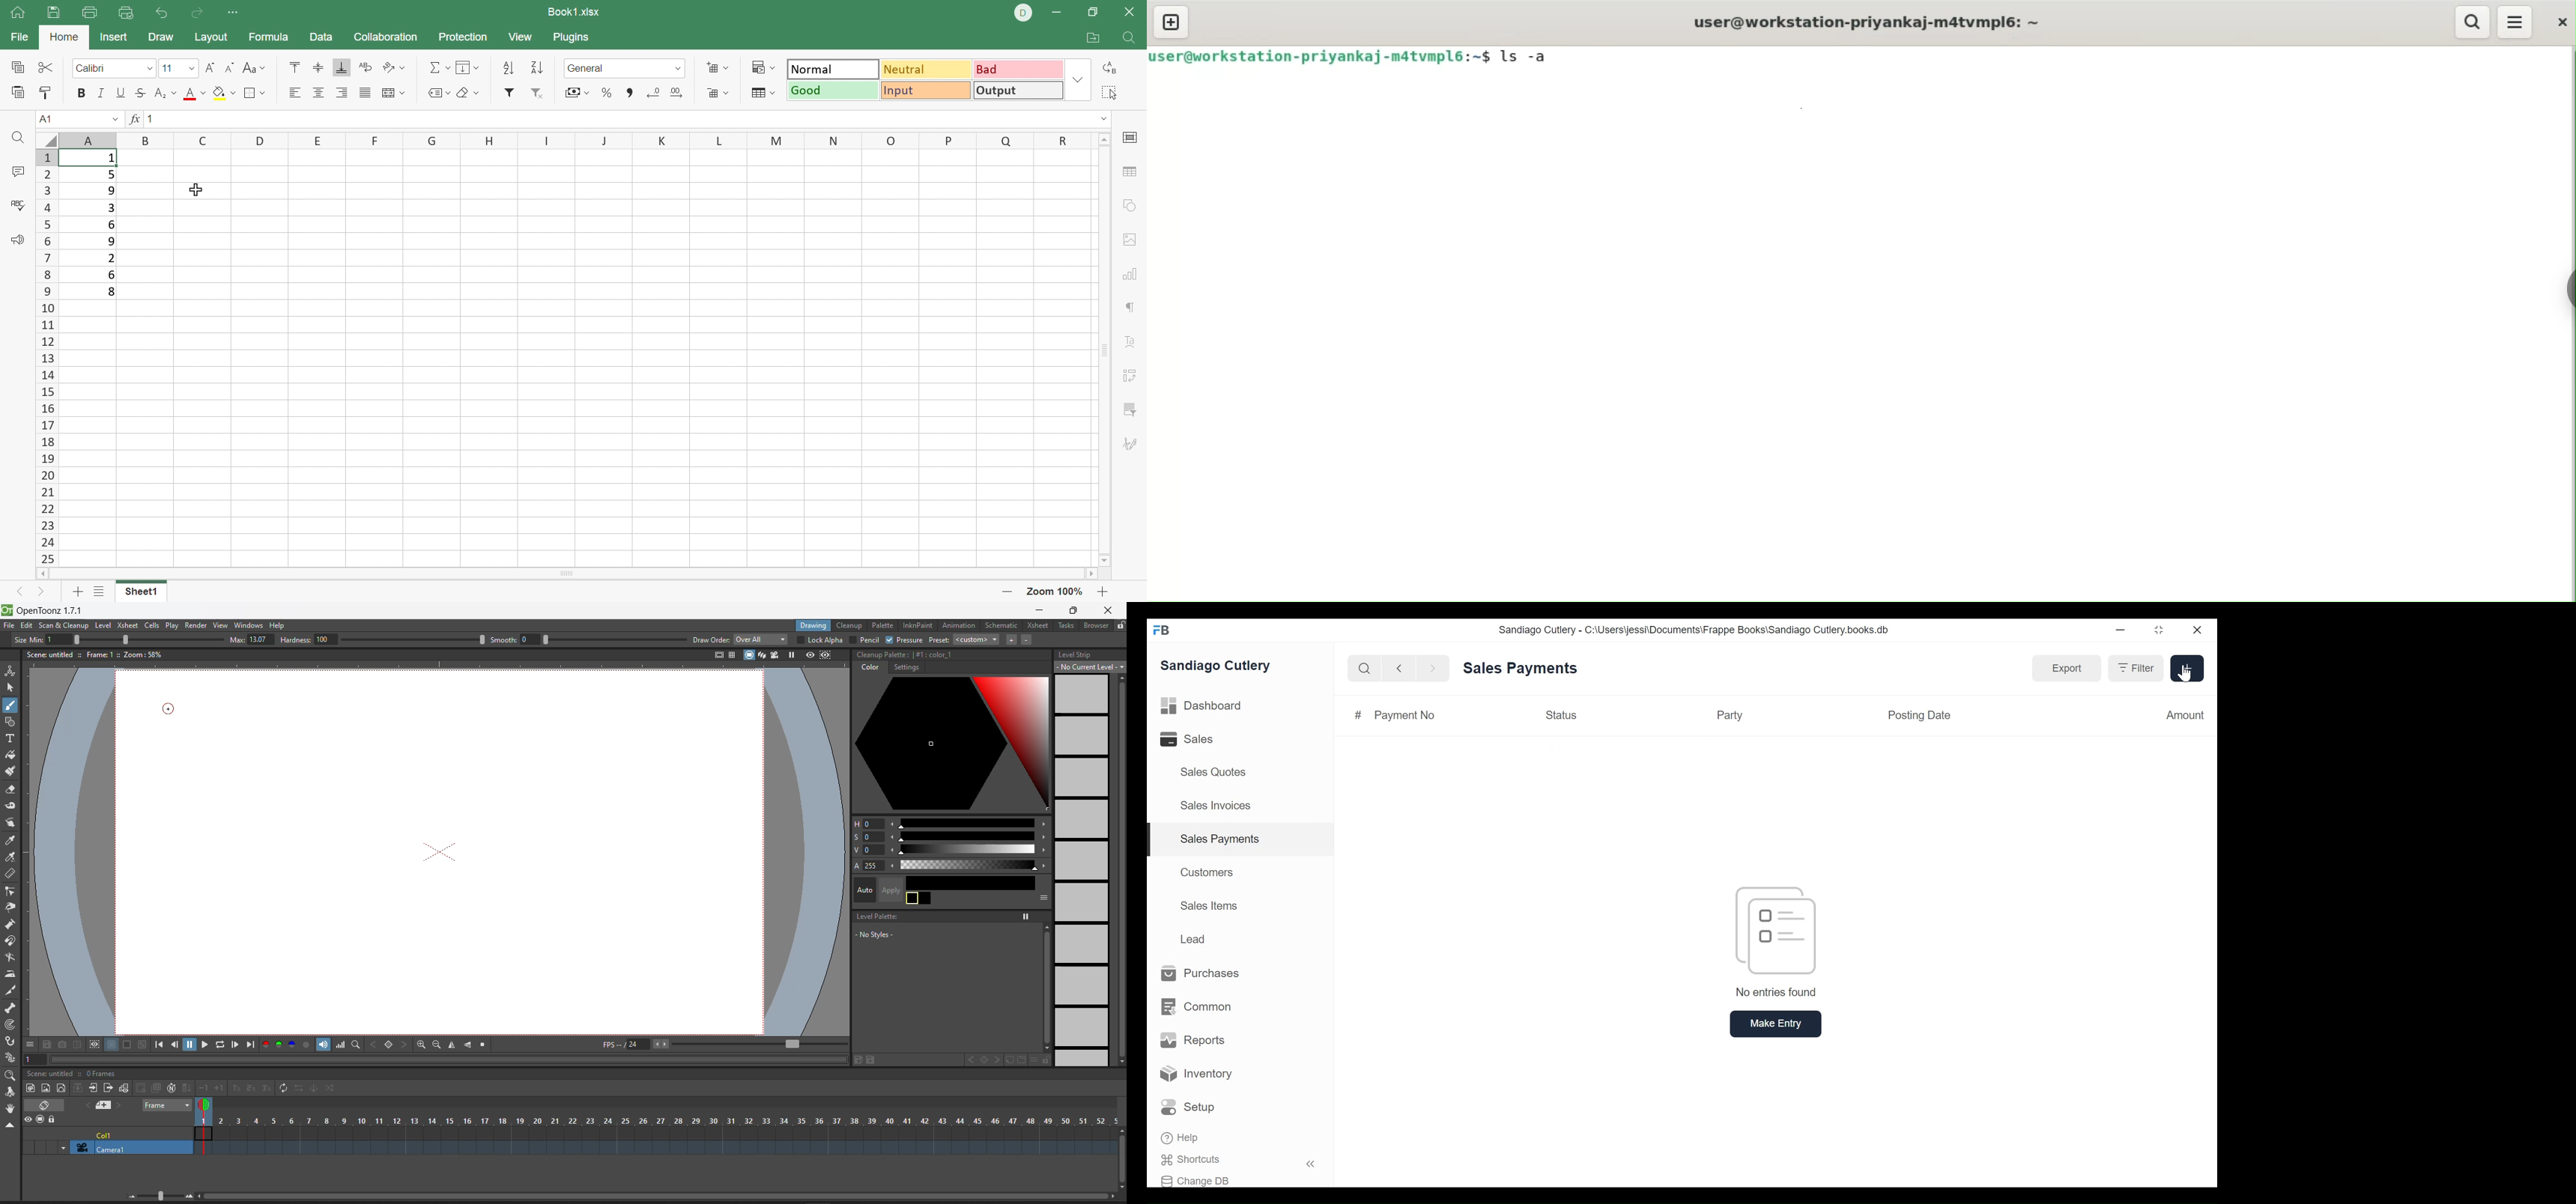 This screenshot has height=1204, width=2576. I want to click on Zoom out, so click(1004, 594).